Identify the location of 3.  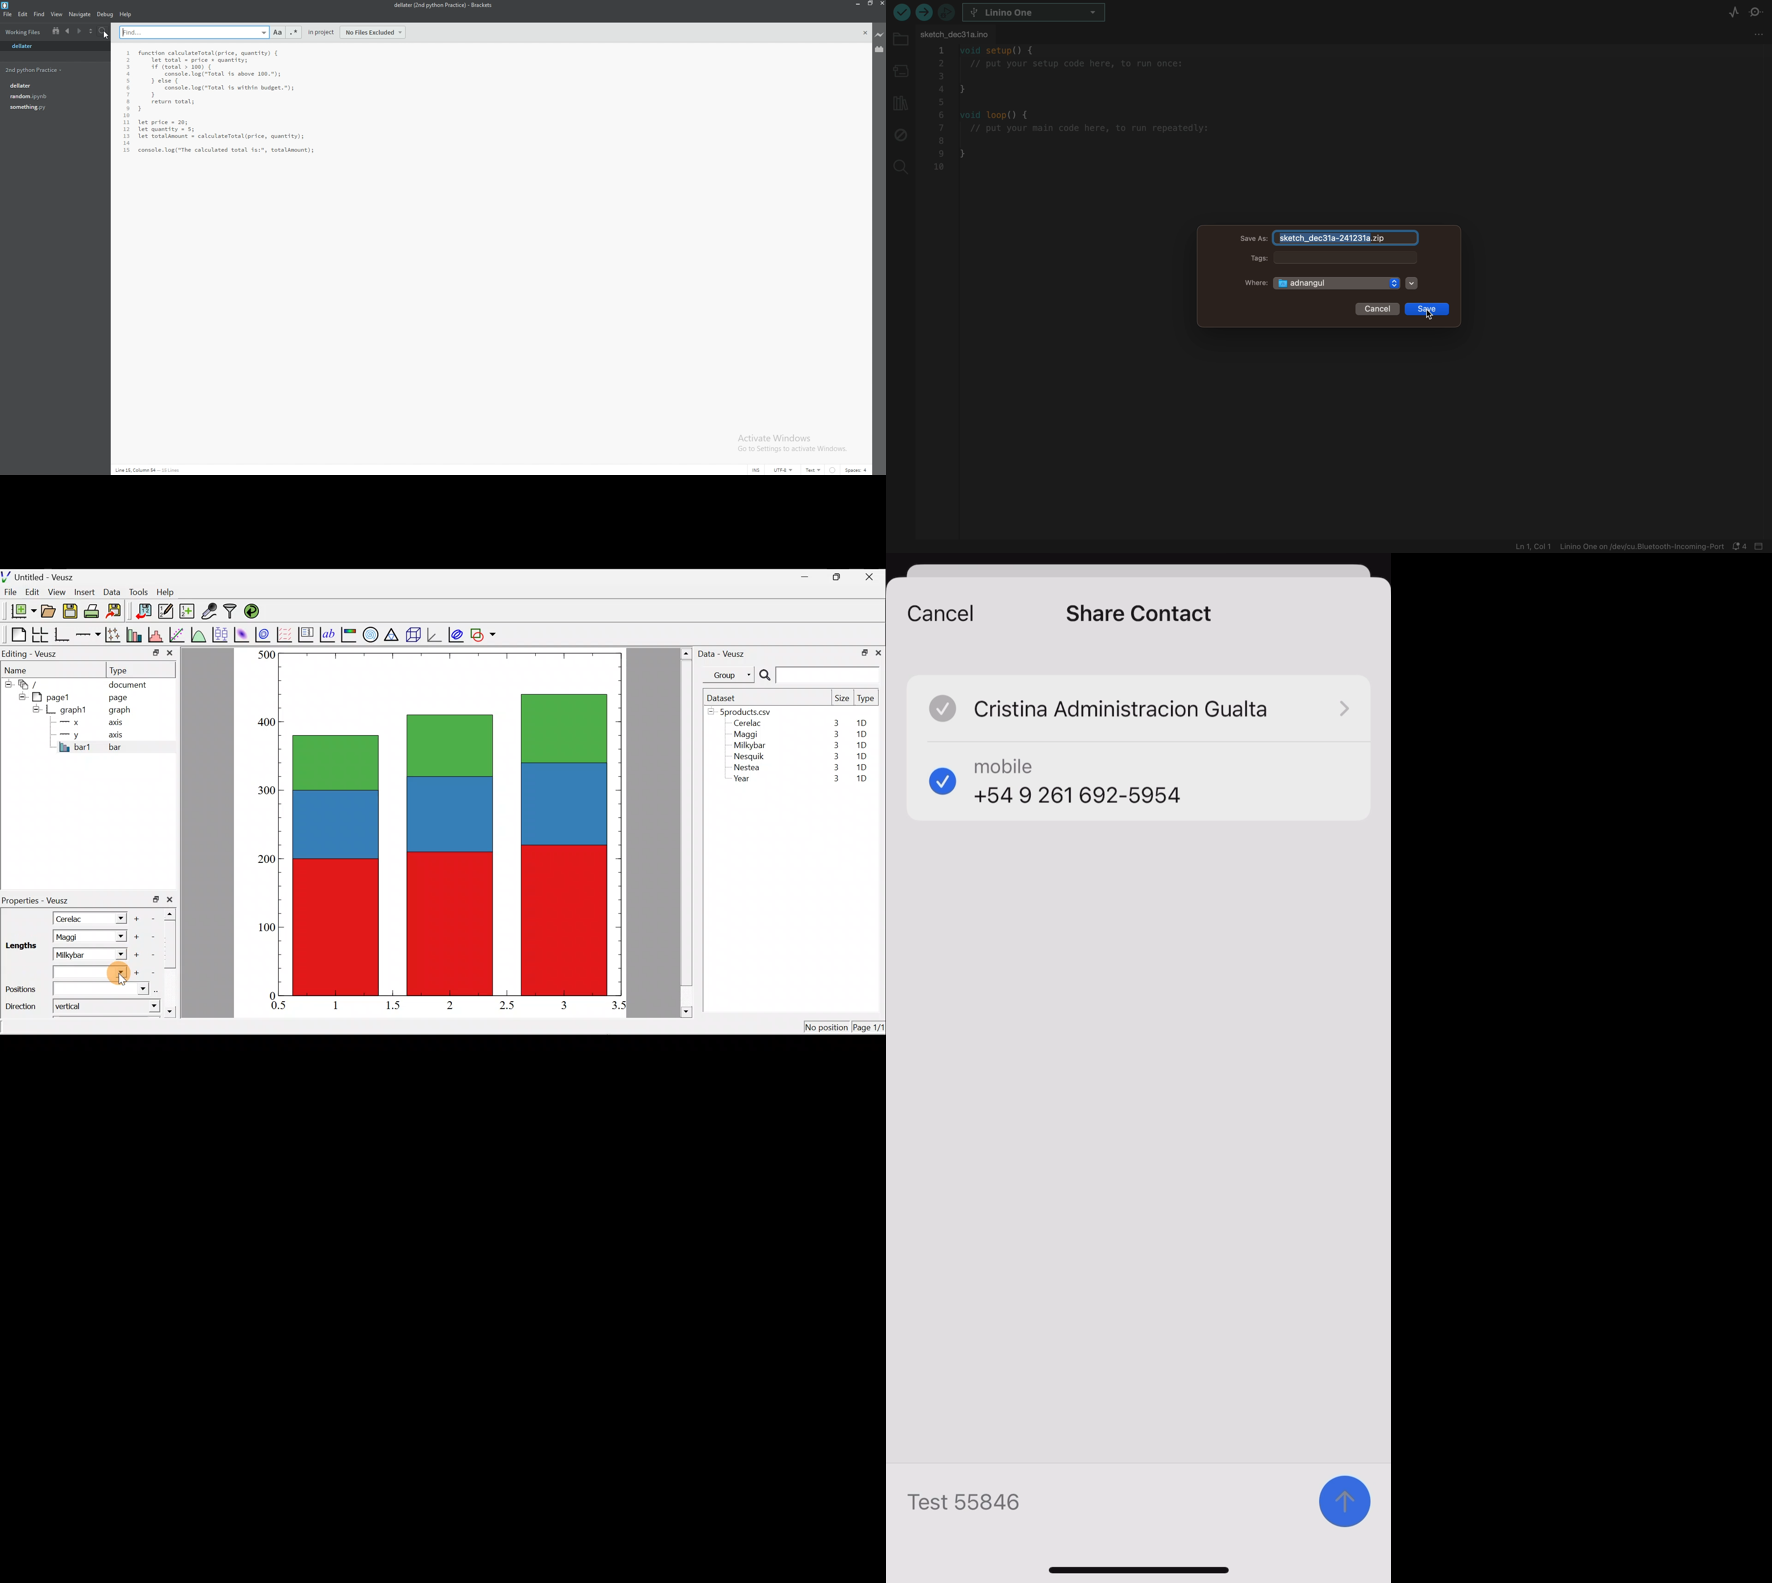
(835, 723).